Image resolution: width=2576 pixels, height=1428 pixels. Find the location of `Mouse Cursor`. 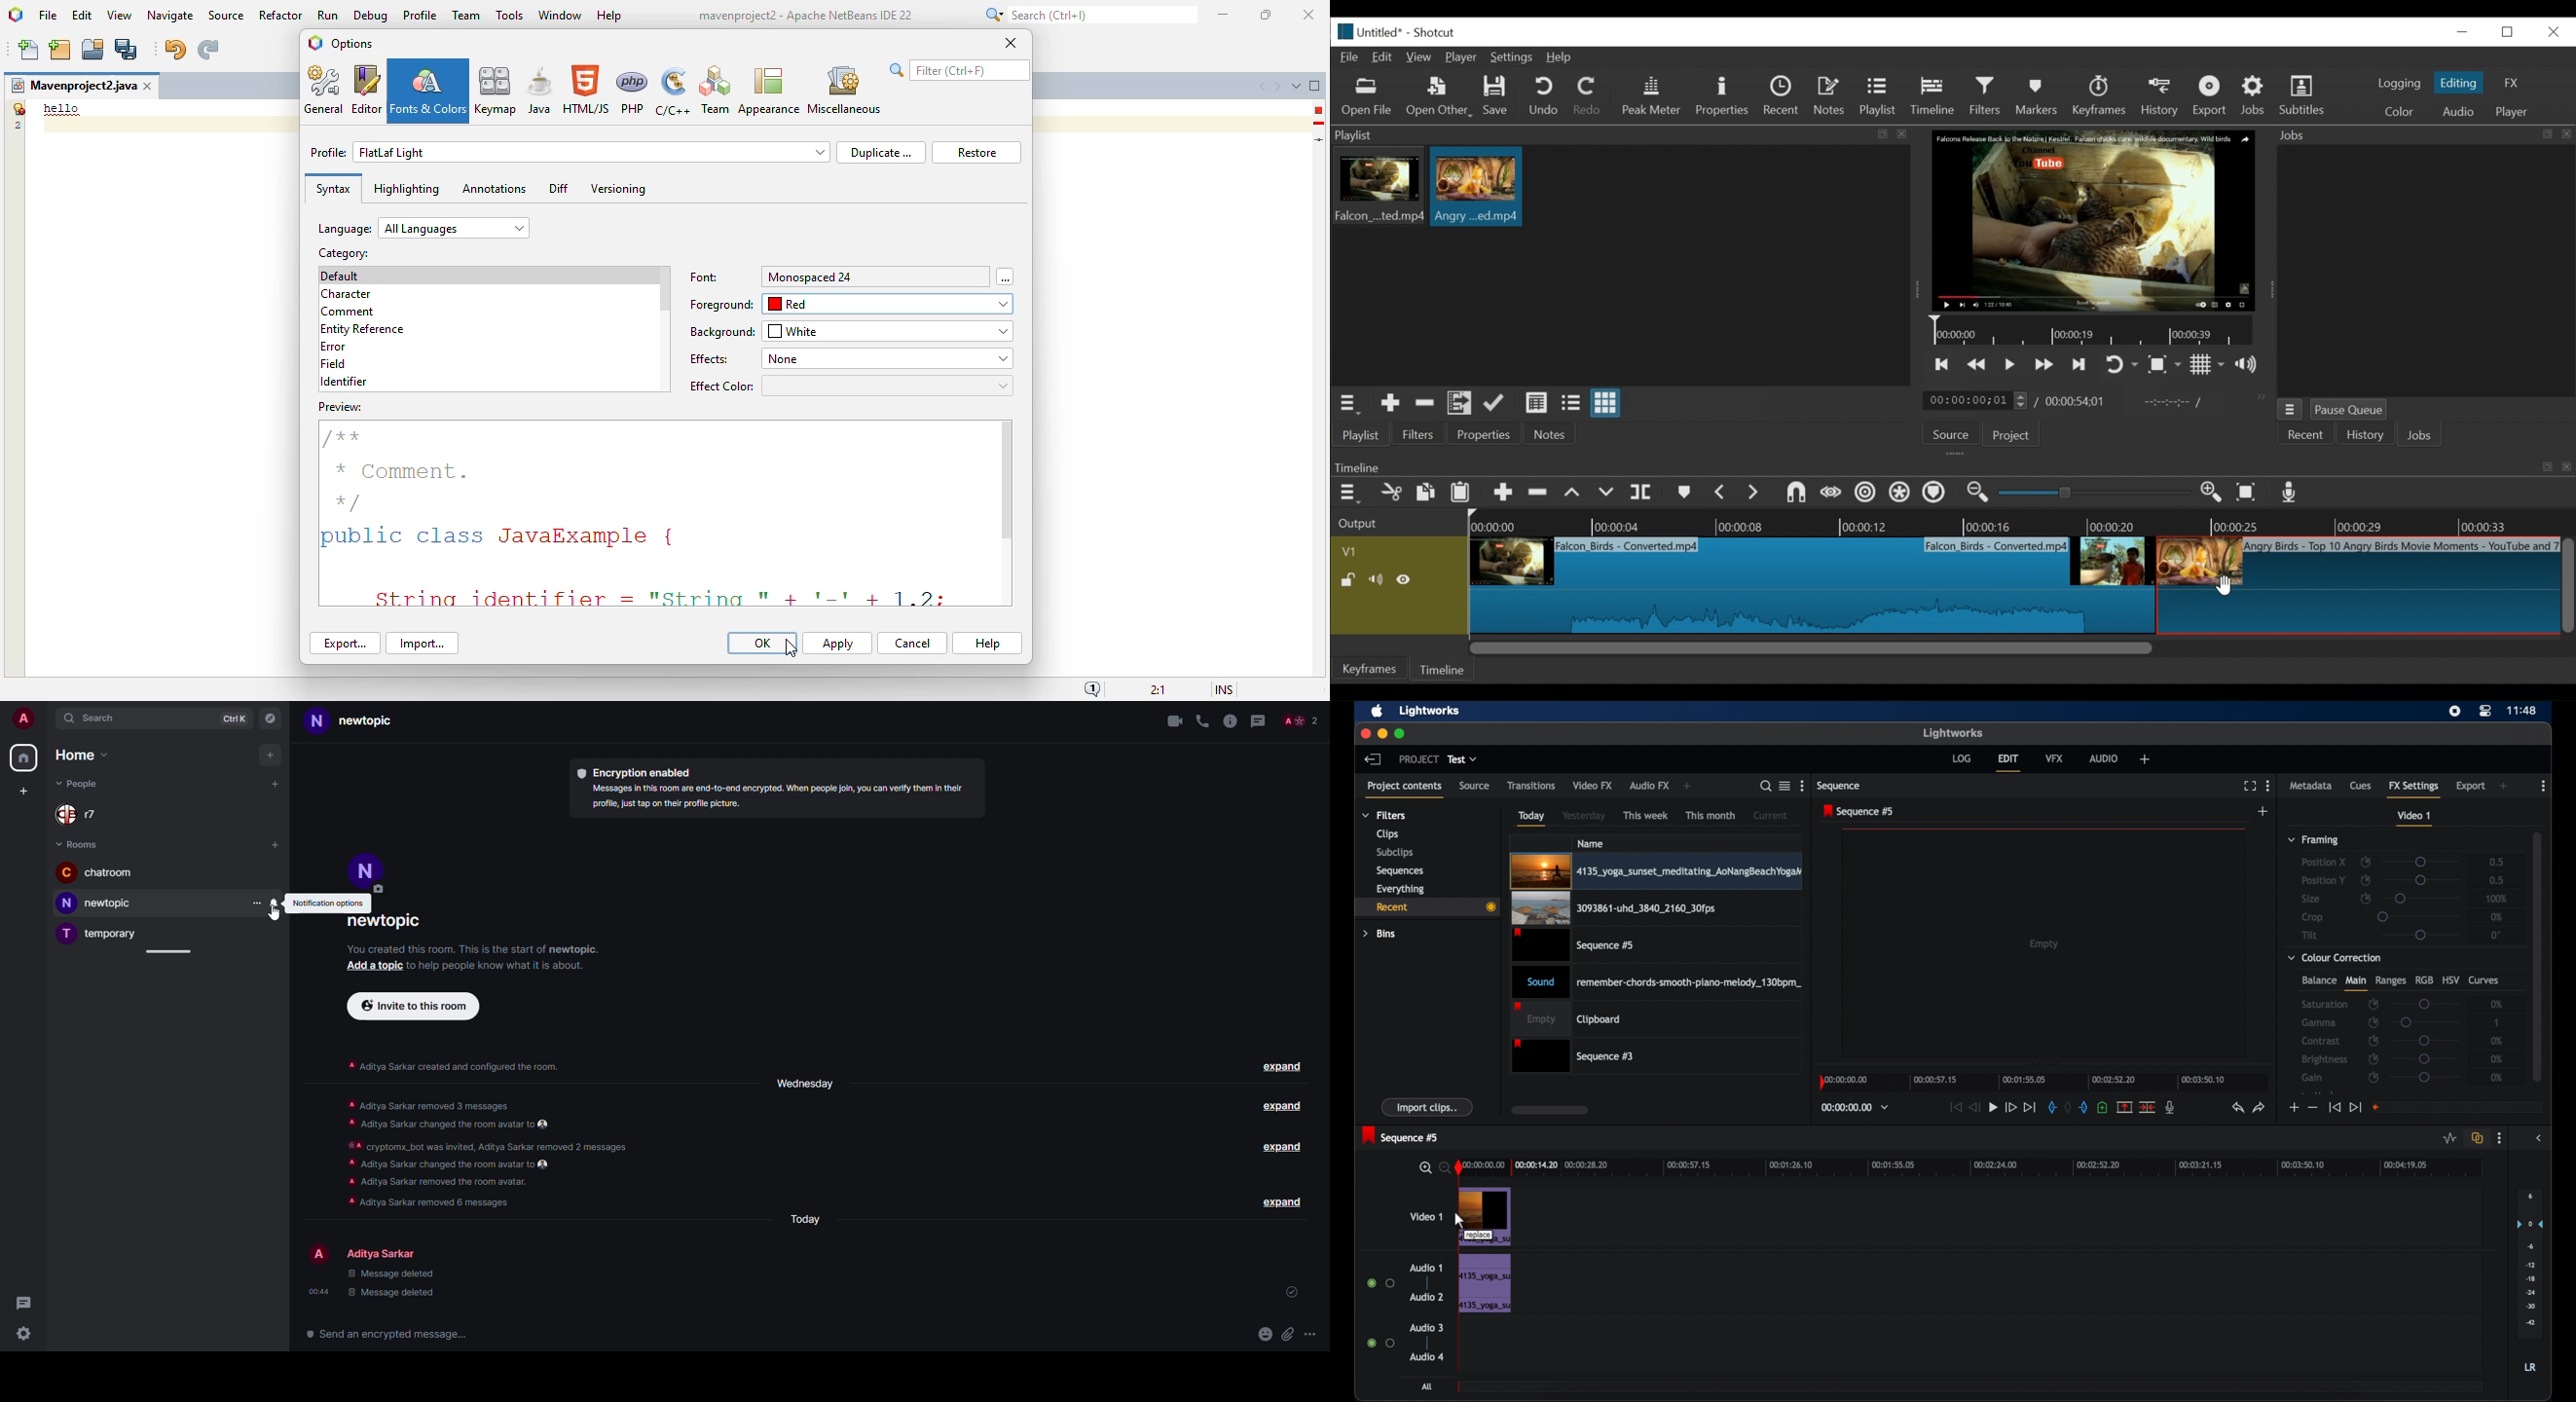

Mouse Cursor is located at coordinates (1466, 1224).